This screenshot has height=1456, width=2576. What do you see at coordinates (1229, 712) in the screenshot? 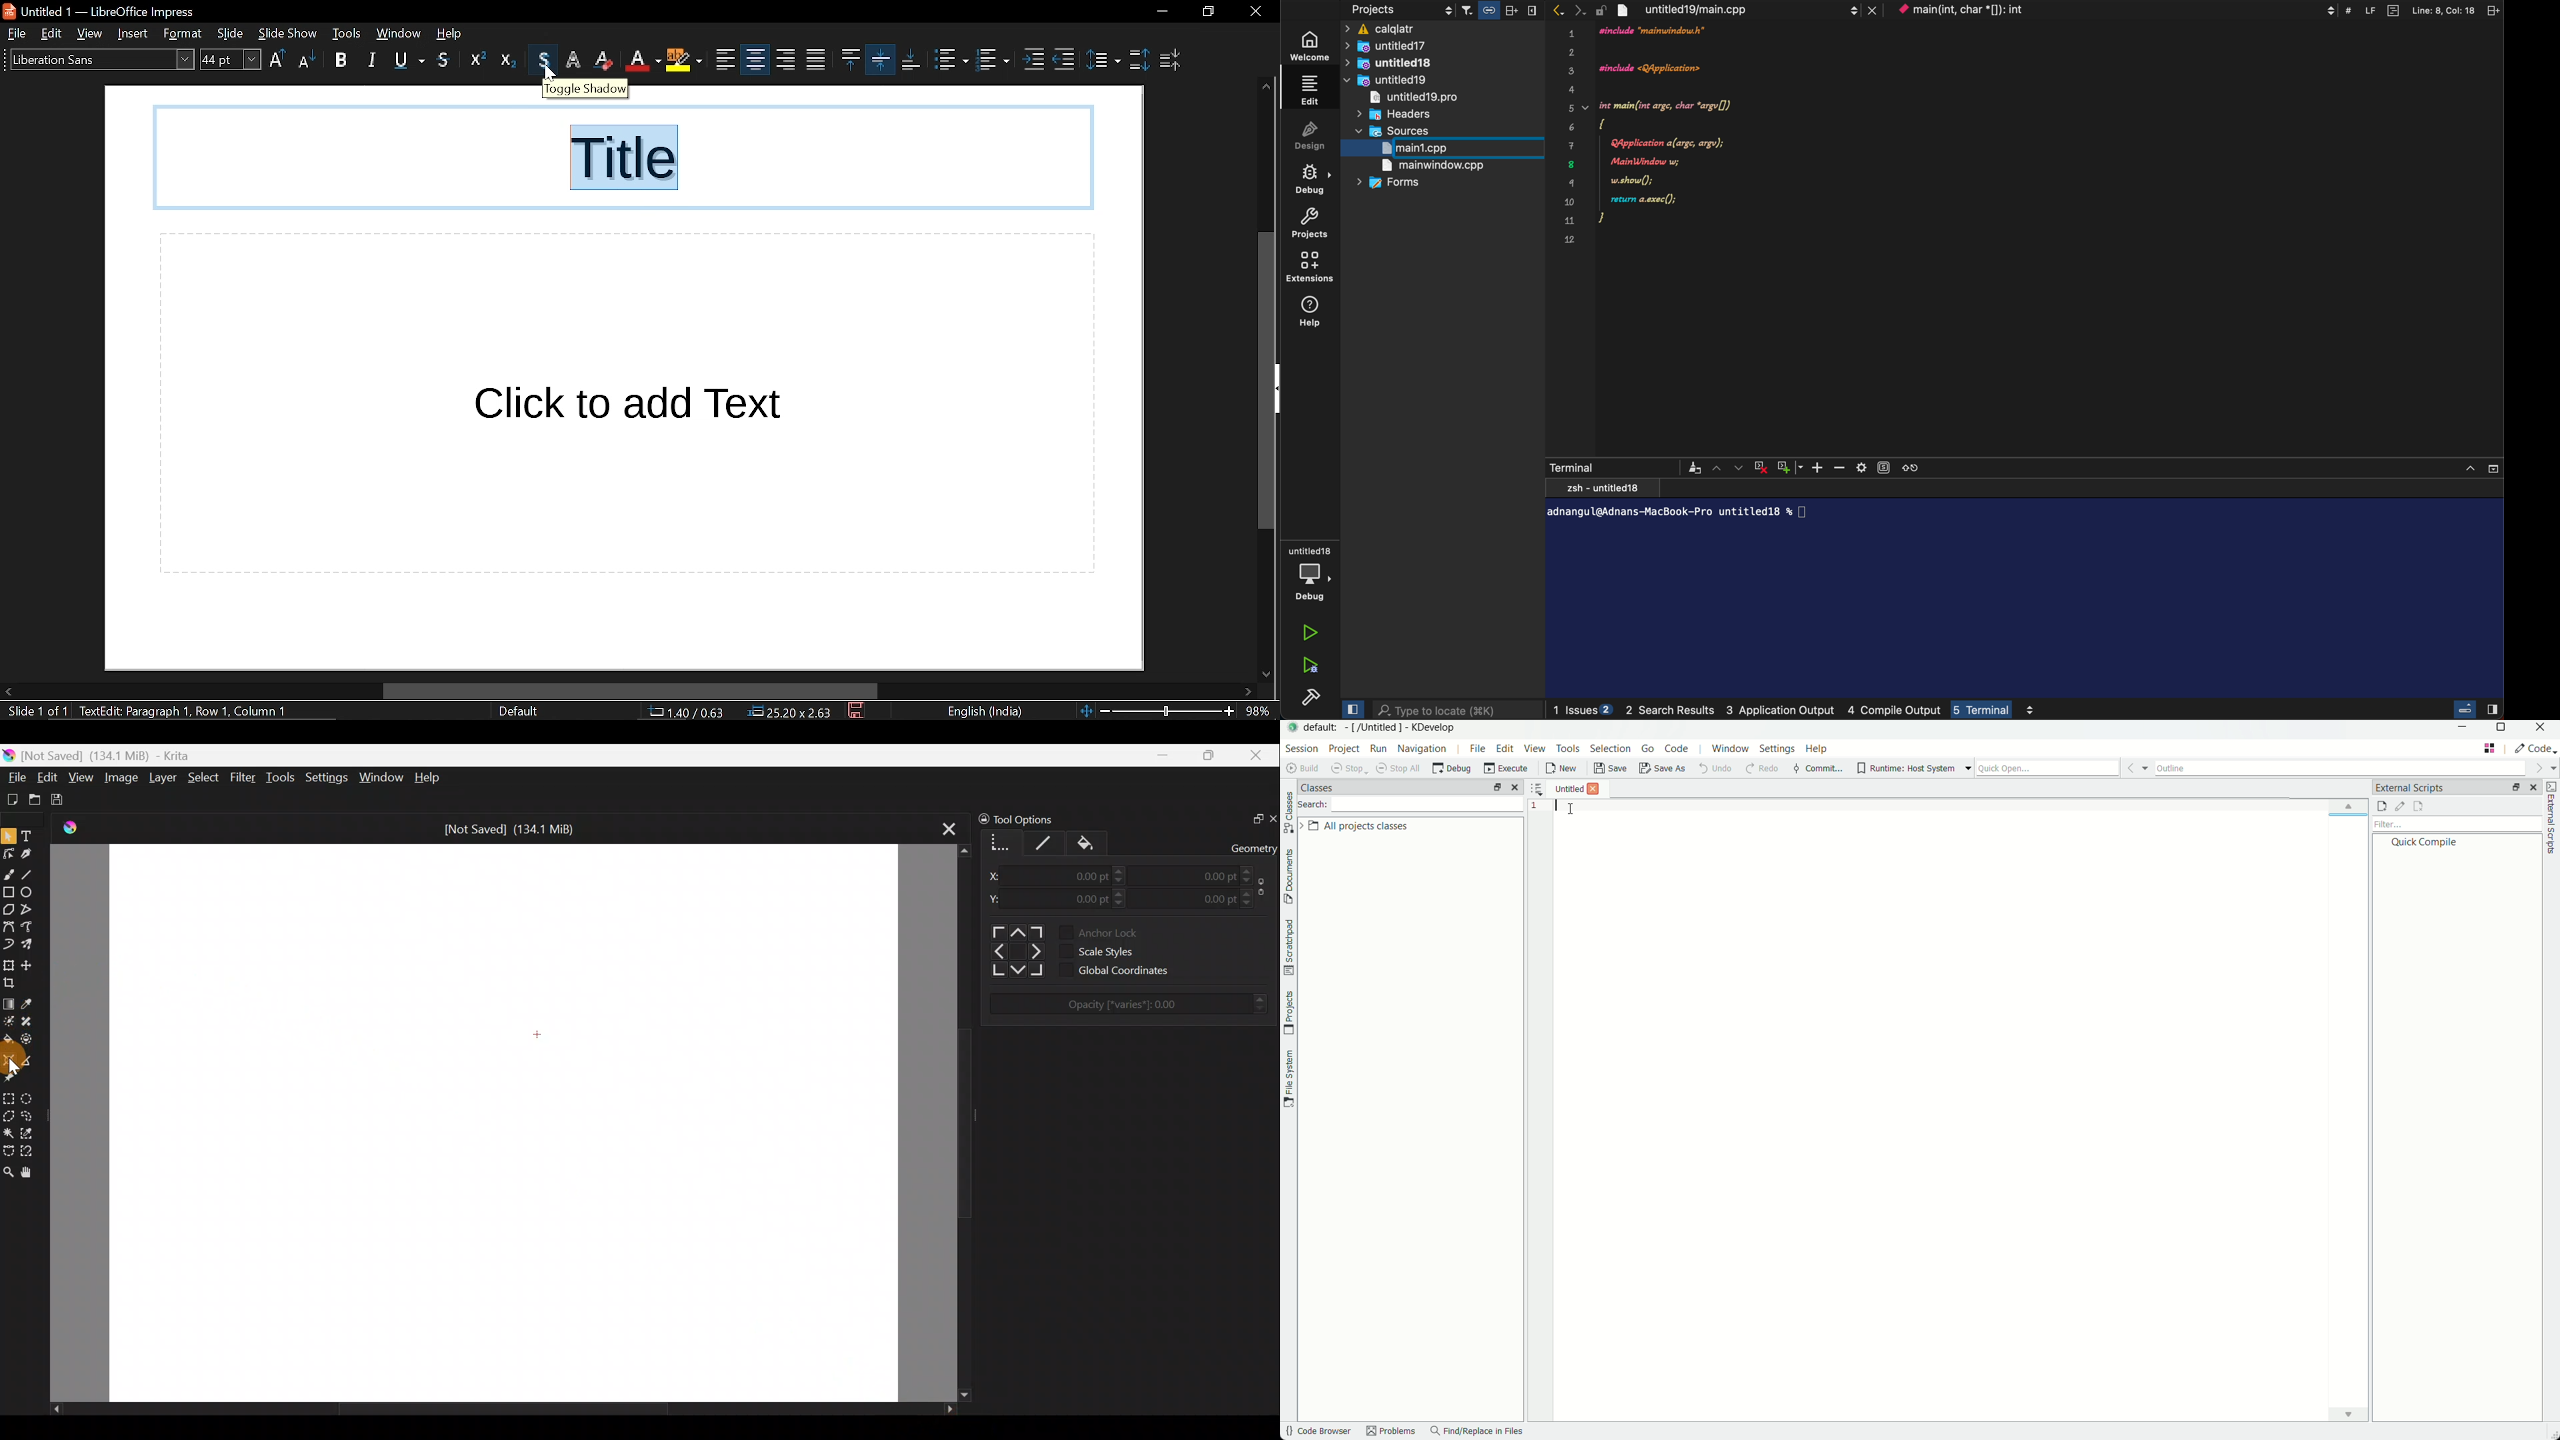
I see `zoom in` at bounding box center [1229, 712].